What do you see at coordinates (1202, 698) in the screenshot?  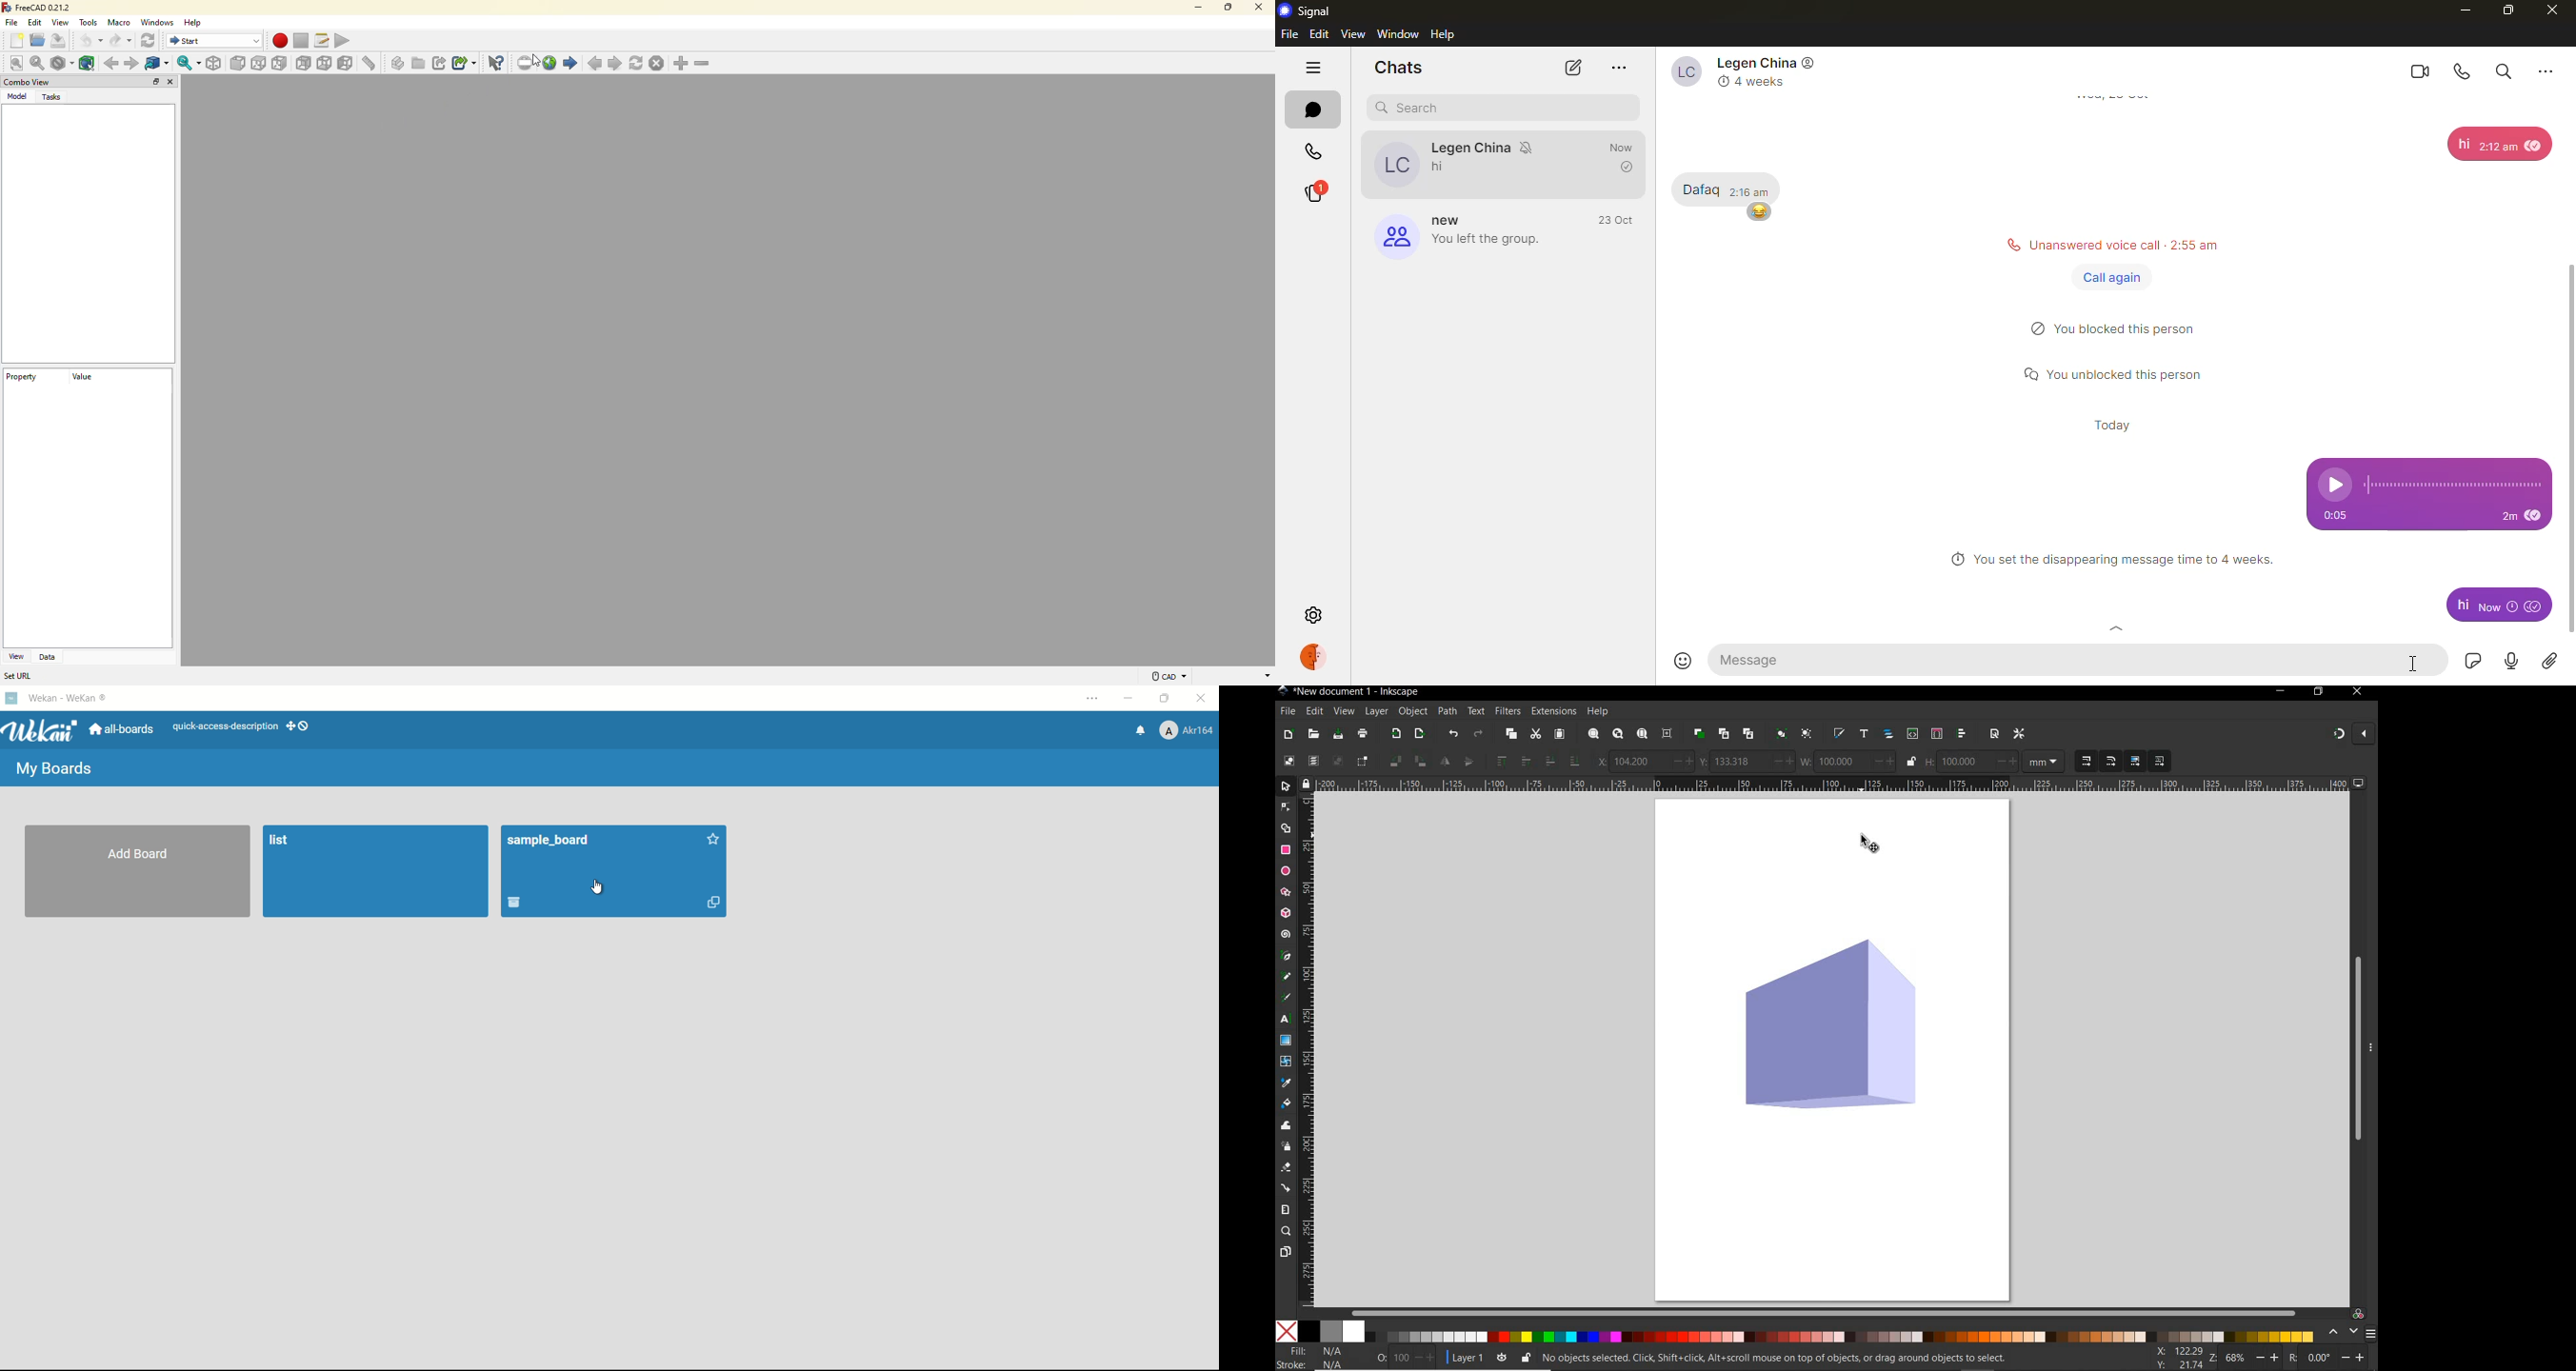 I see `close app` at bounding box center [1202, 698].